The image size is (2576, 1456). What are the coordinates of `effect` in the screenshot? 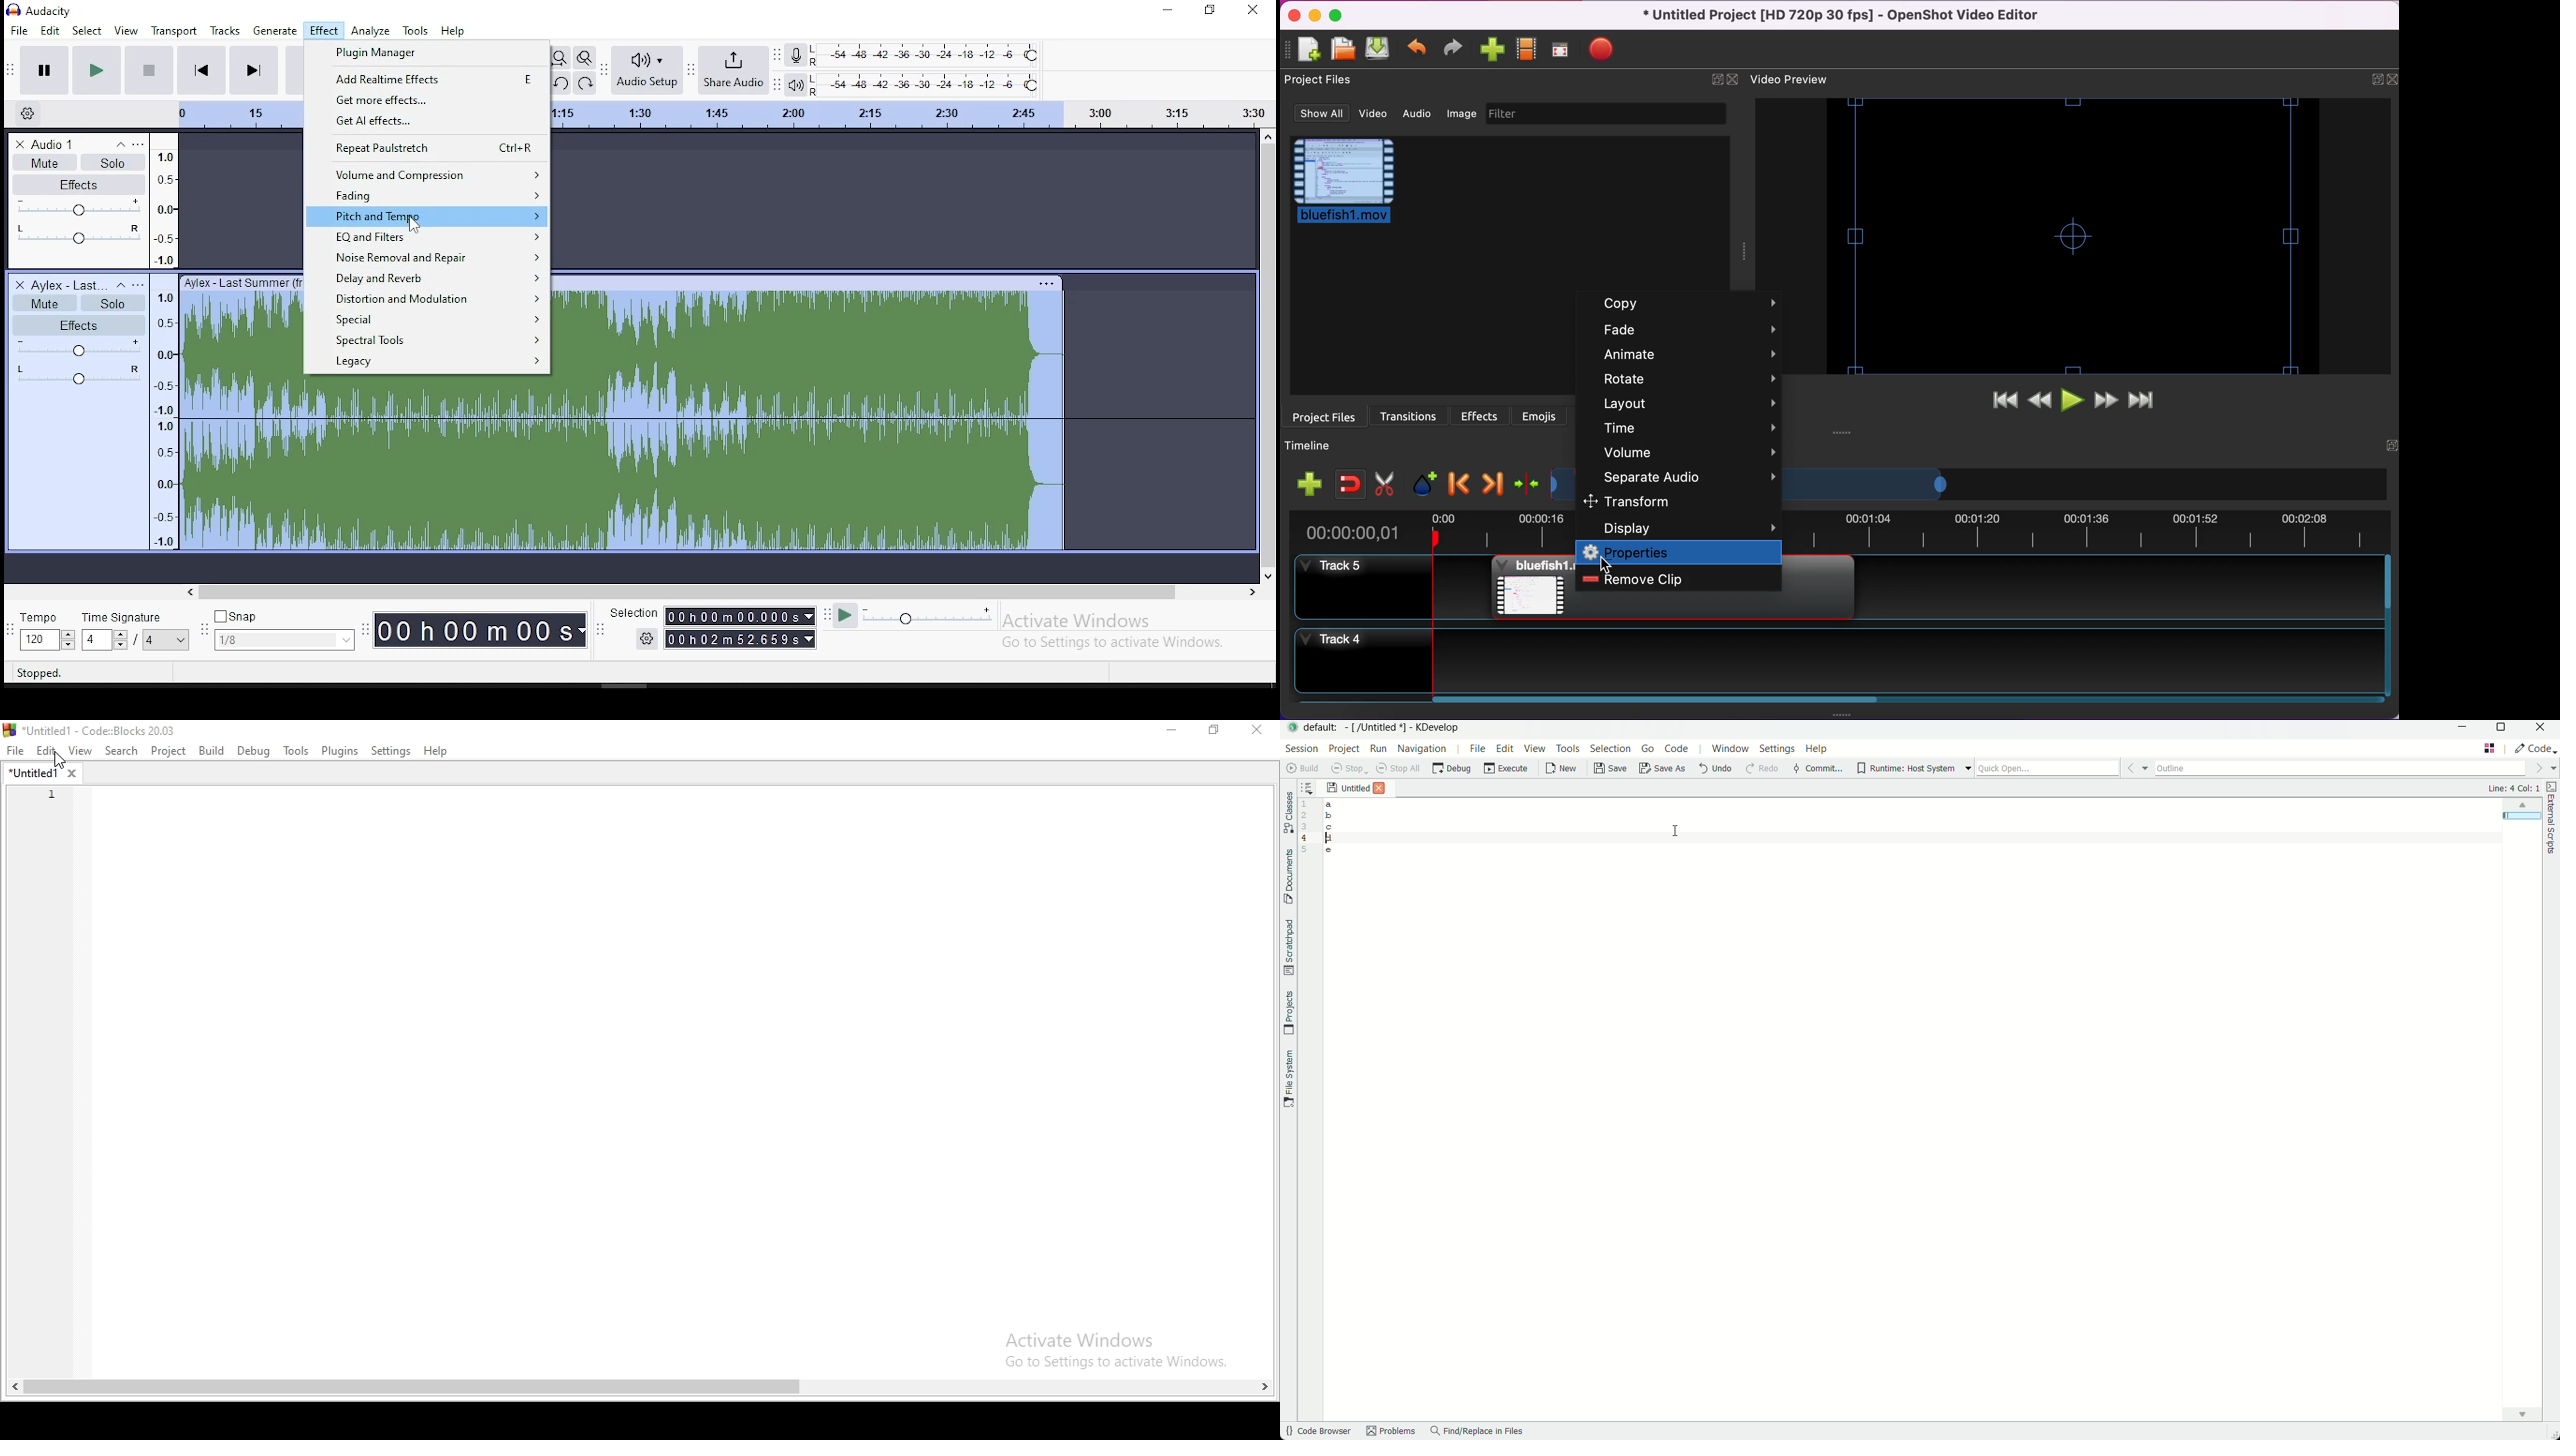 It's located at (324, 31).